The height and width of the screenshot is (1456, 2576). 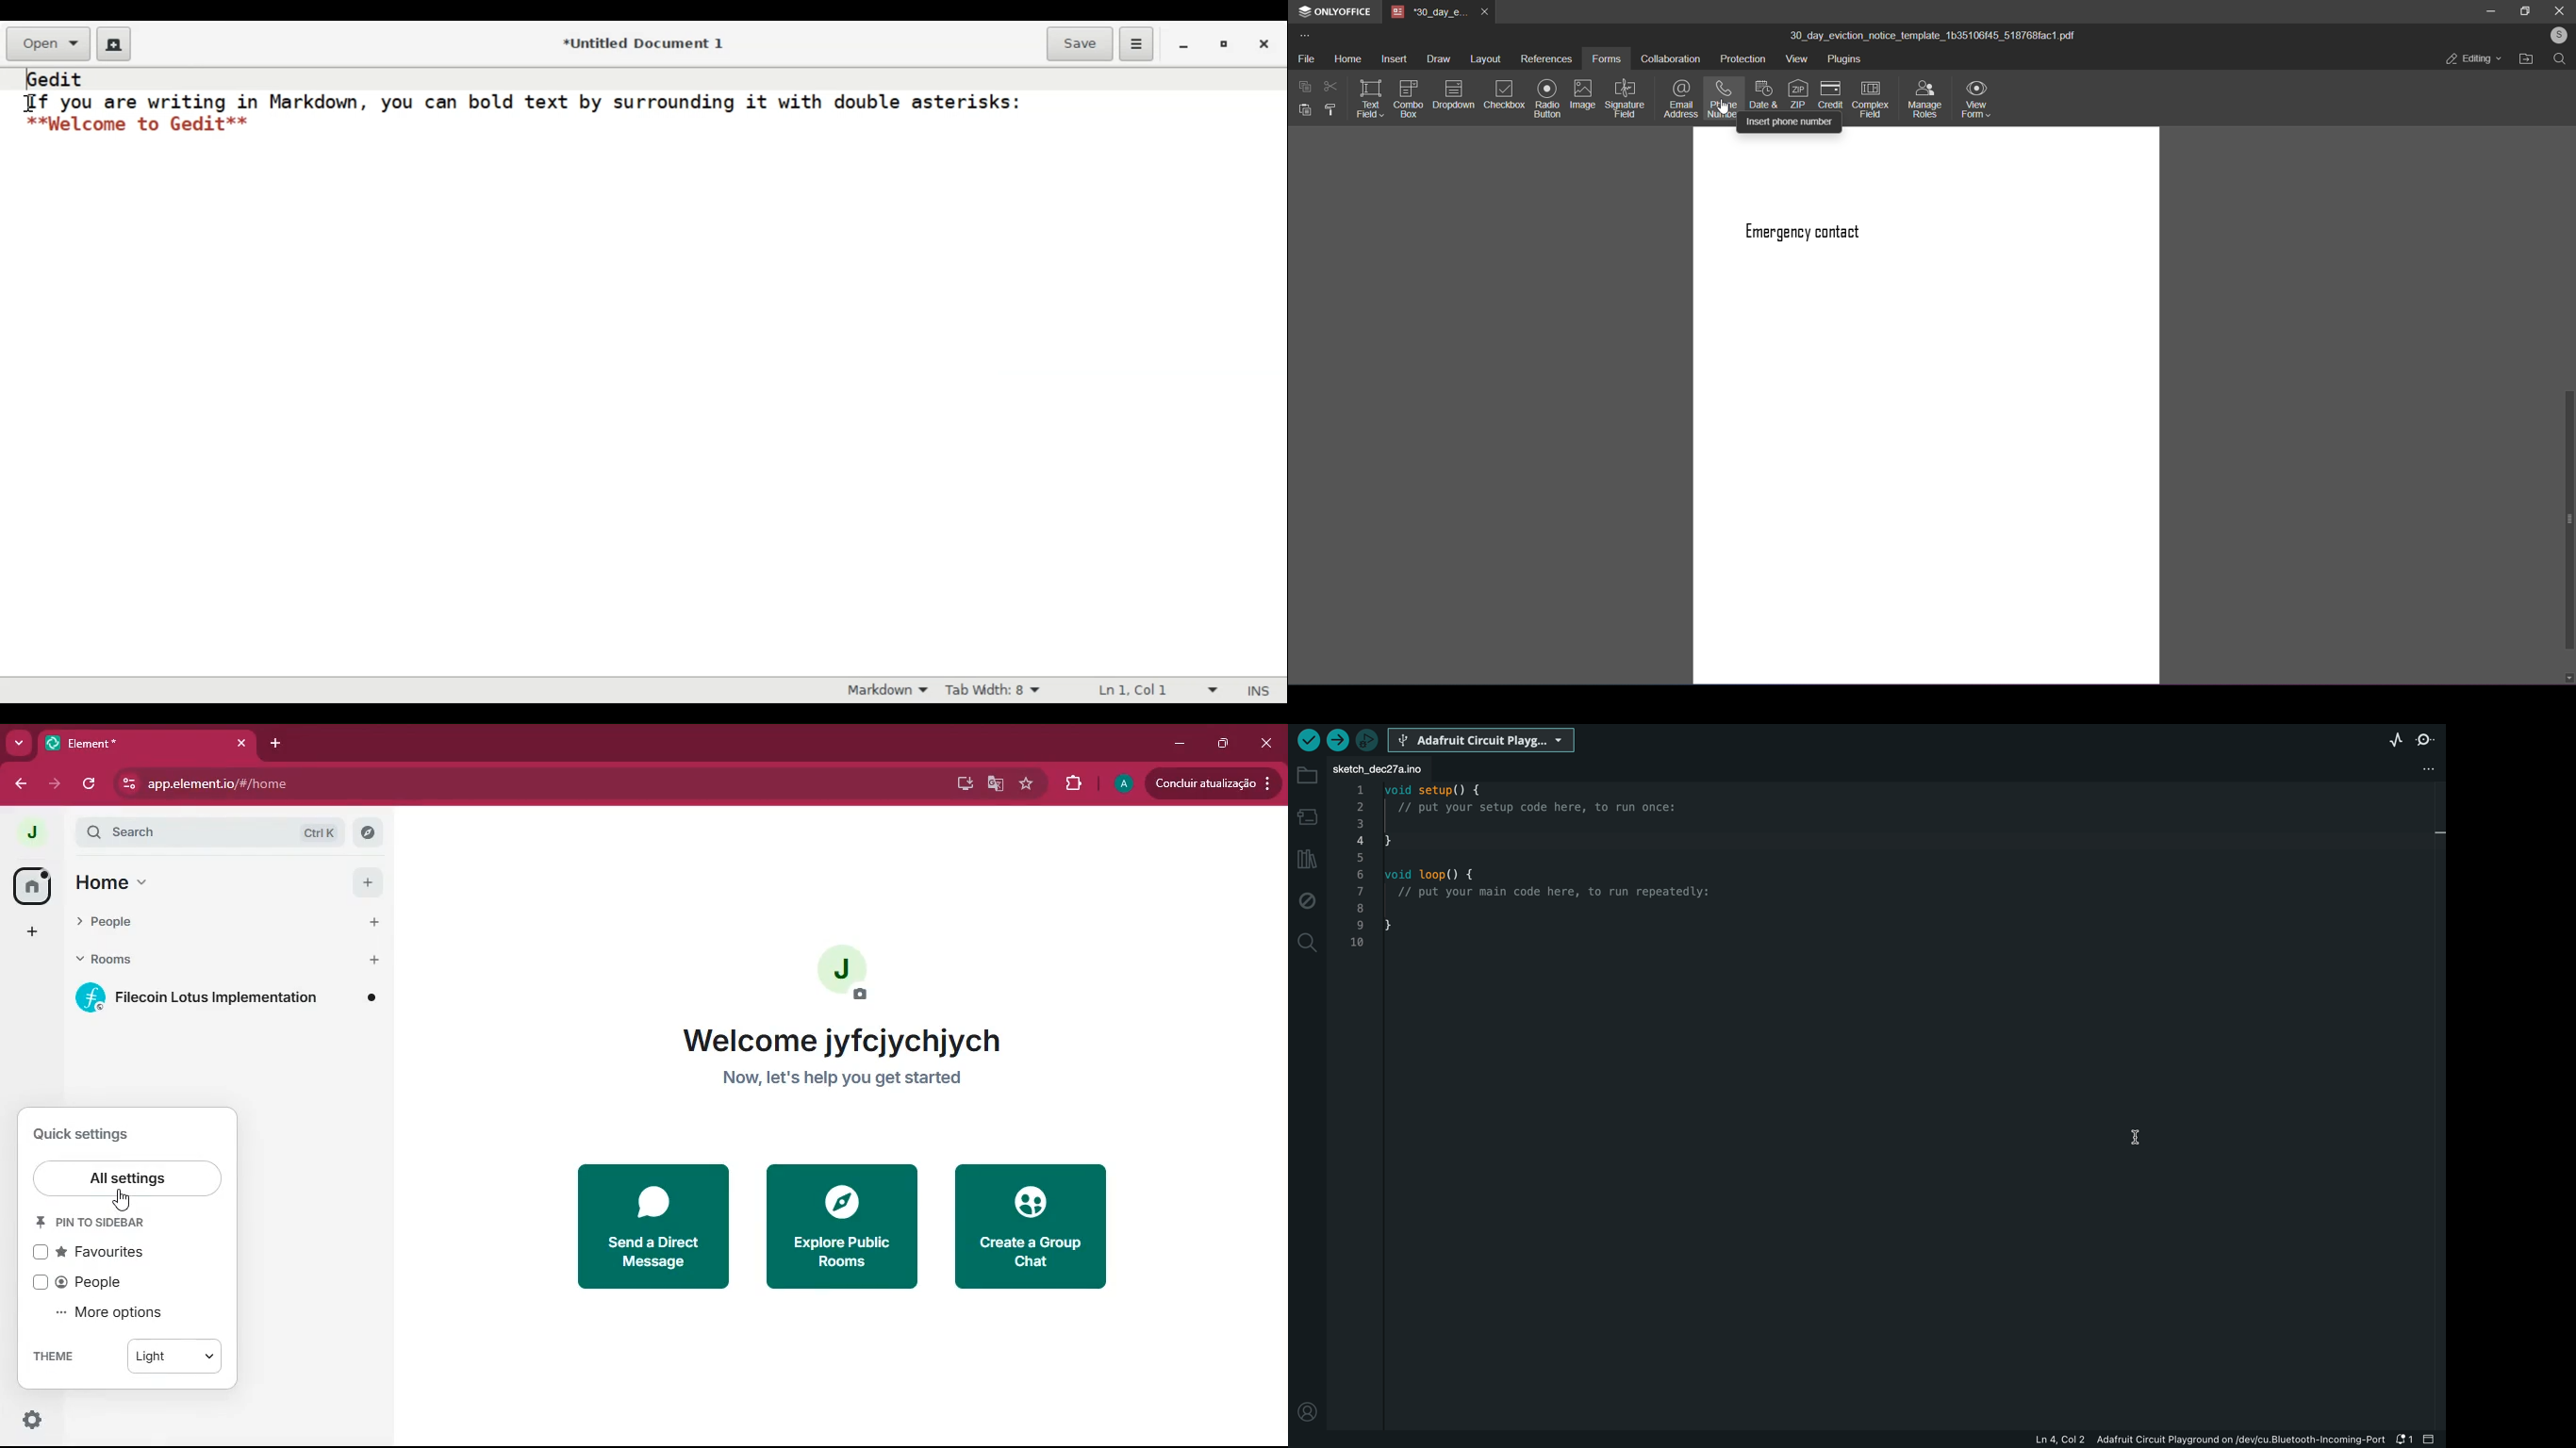 I want to click on draw, so click(x=1438, y=61).